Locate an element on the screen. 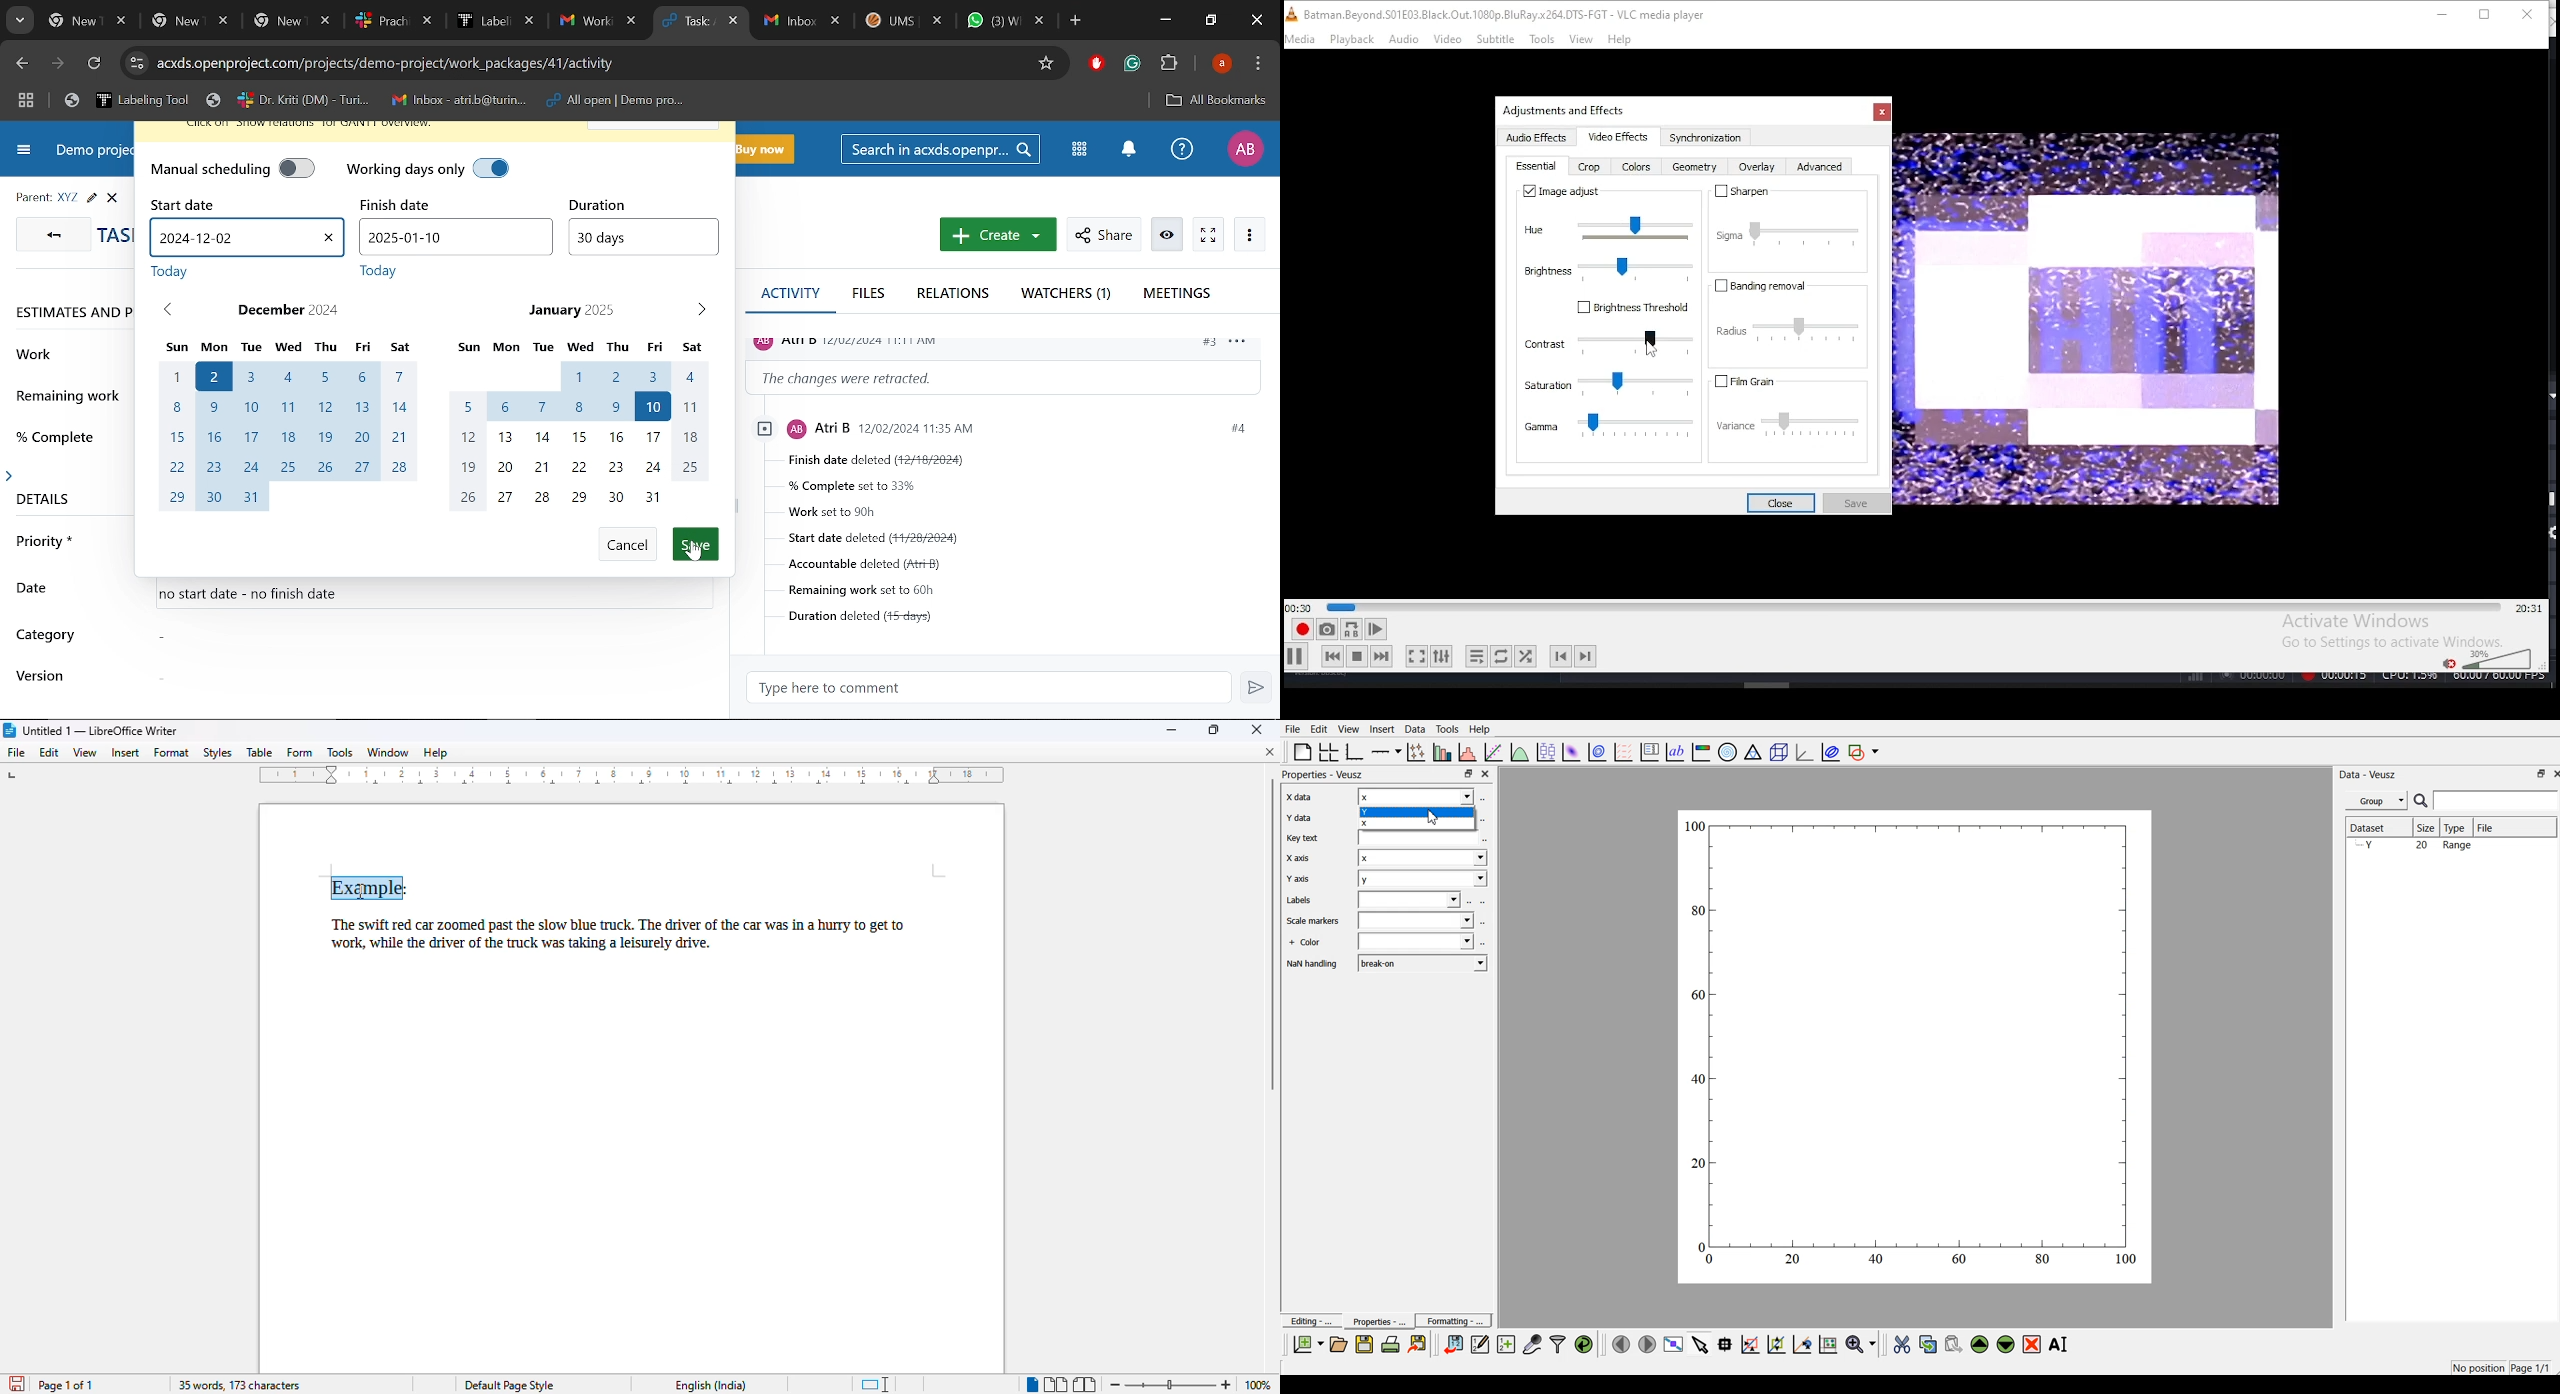  next media in track, skips forward when held is located at coordinates (1382, 657).